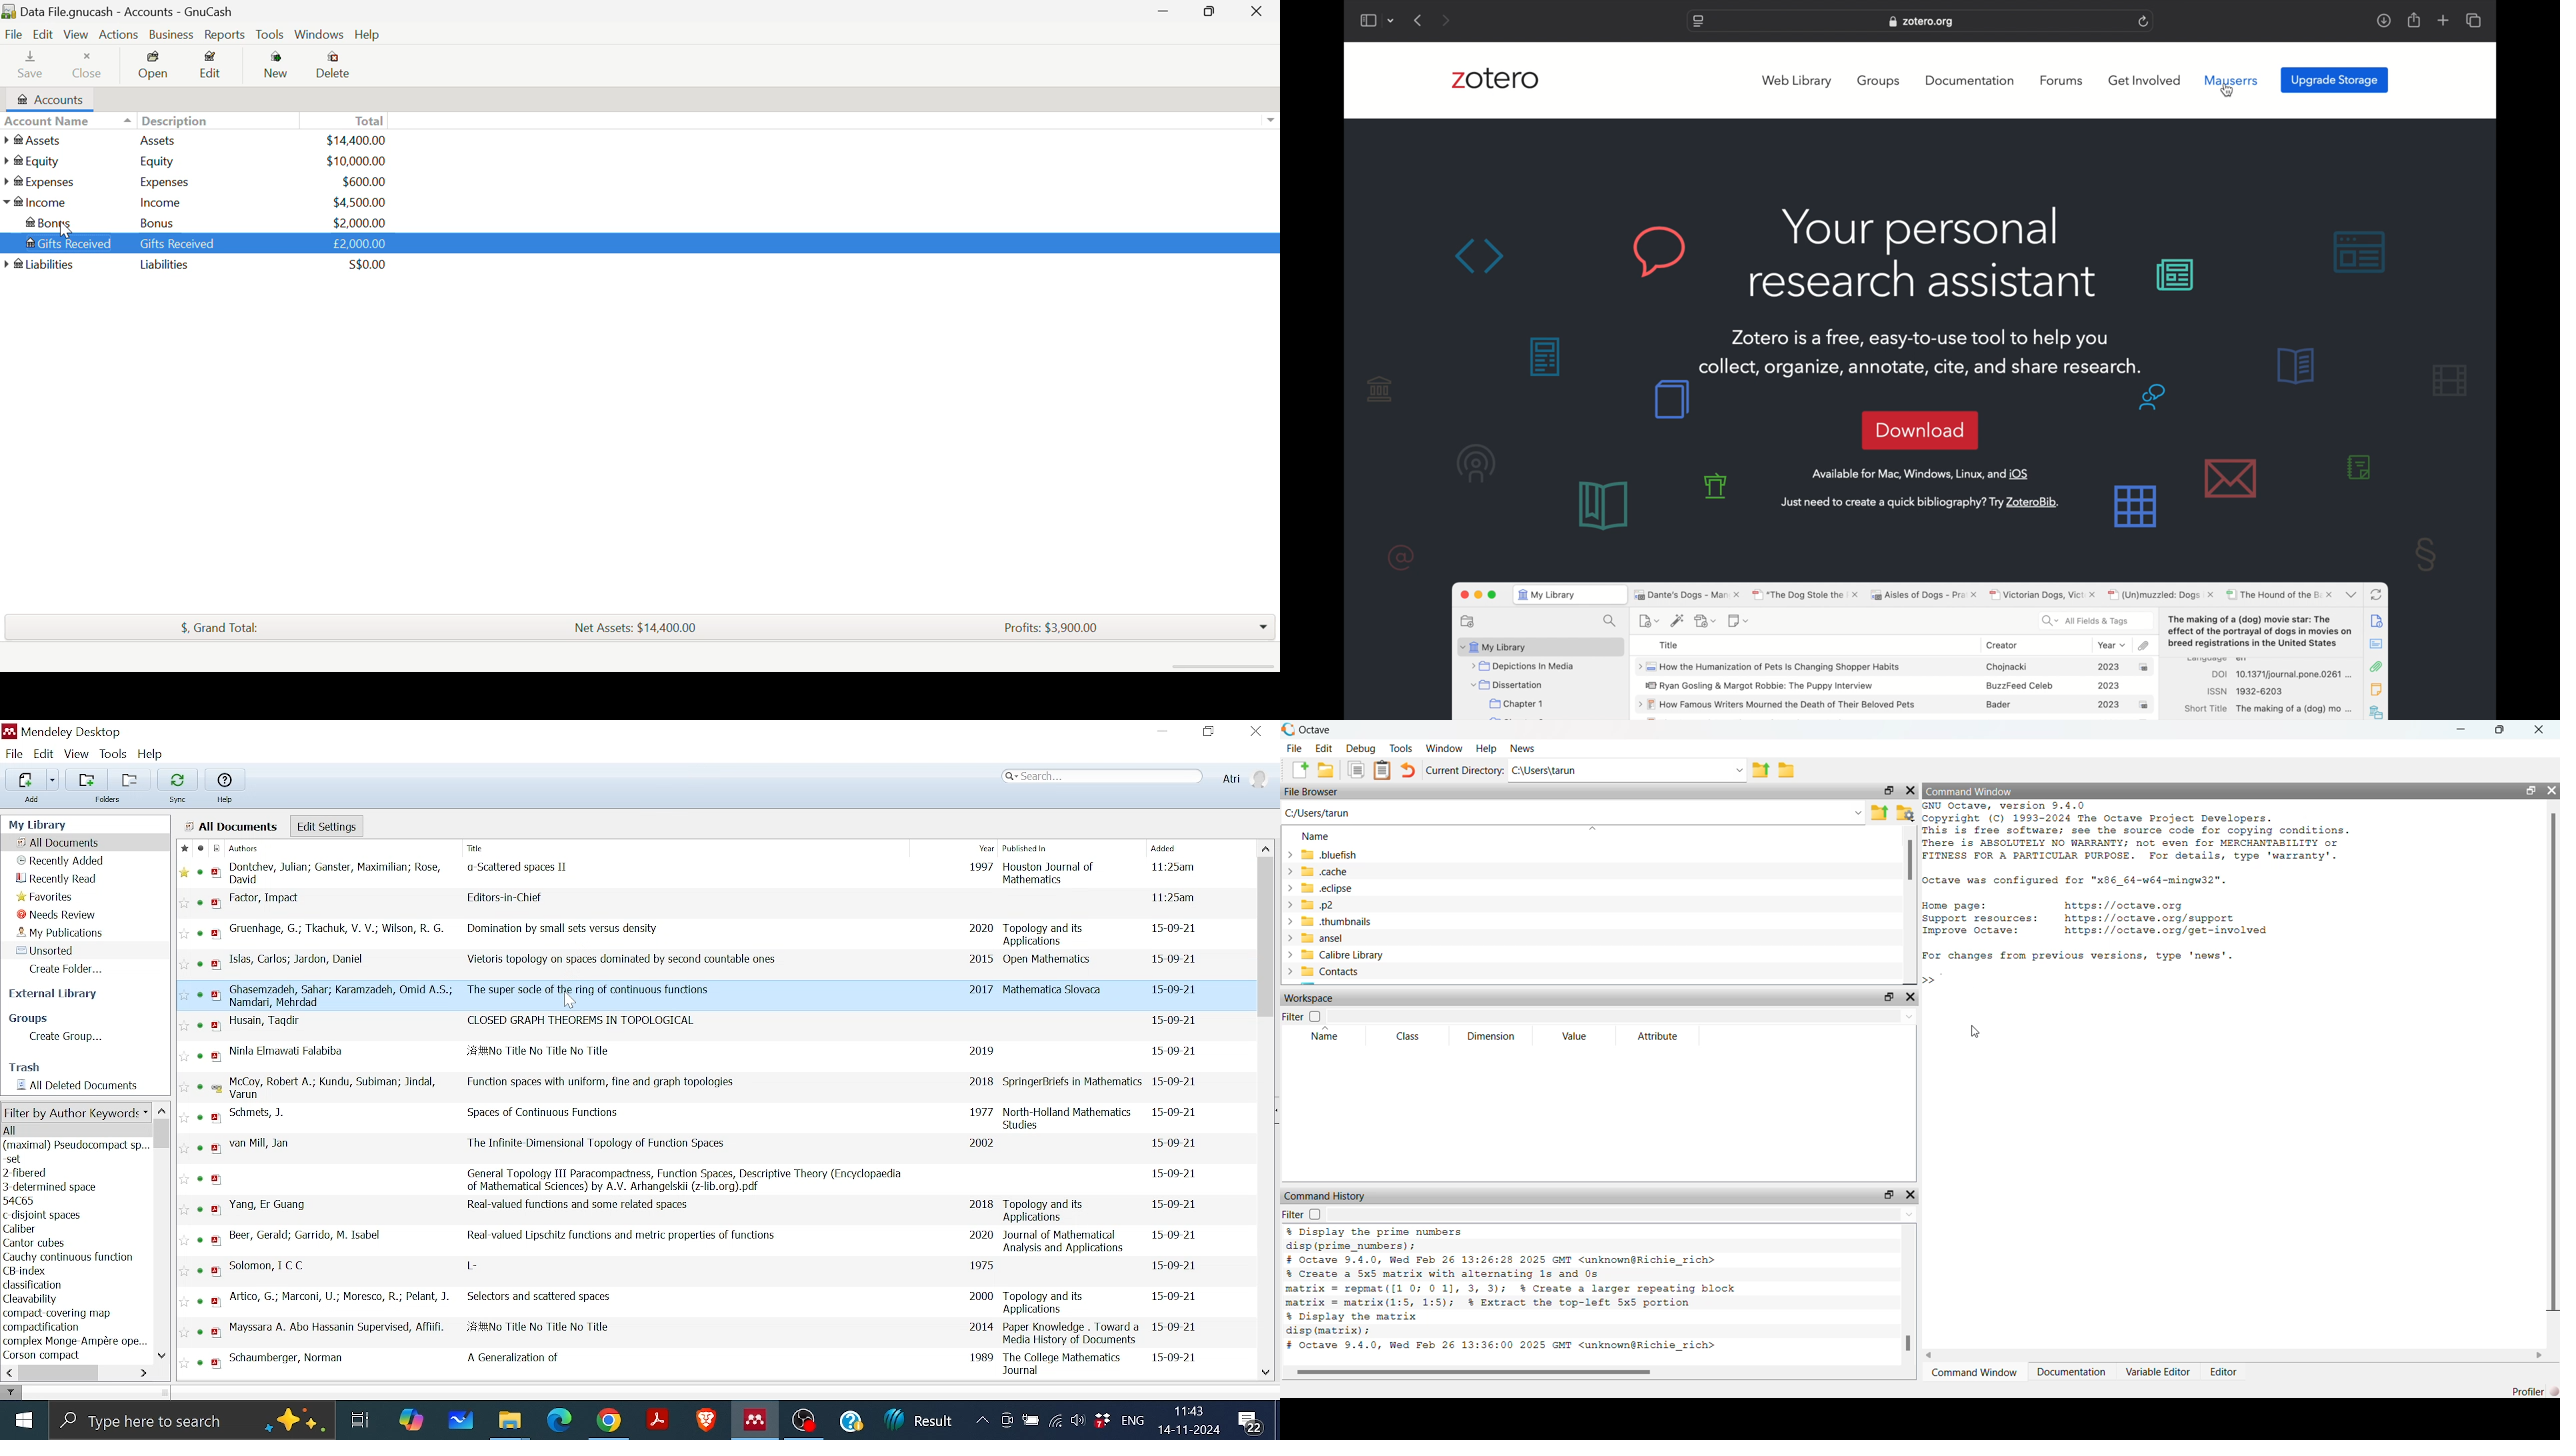  I want to click on Move up in author keyword, so click(163, 1110).